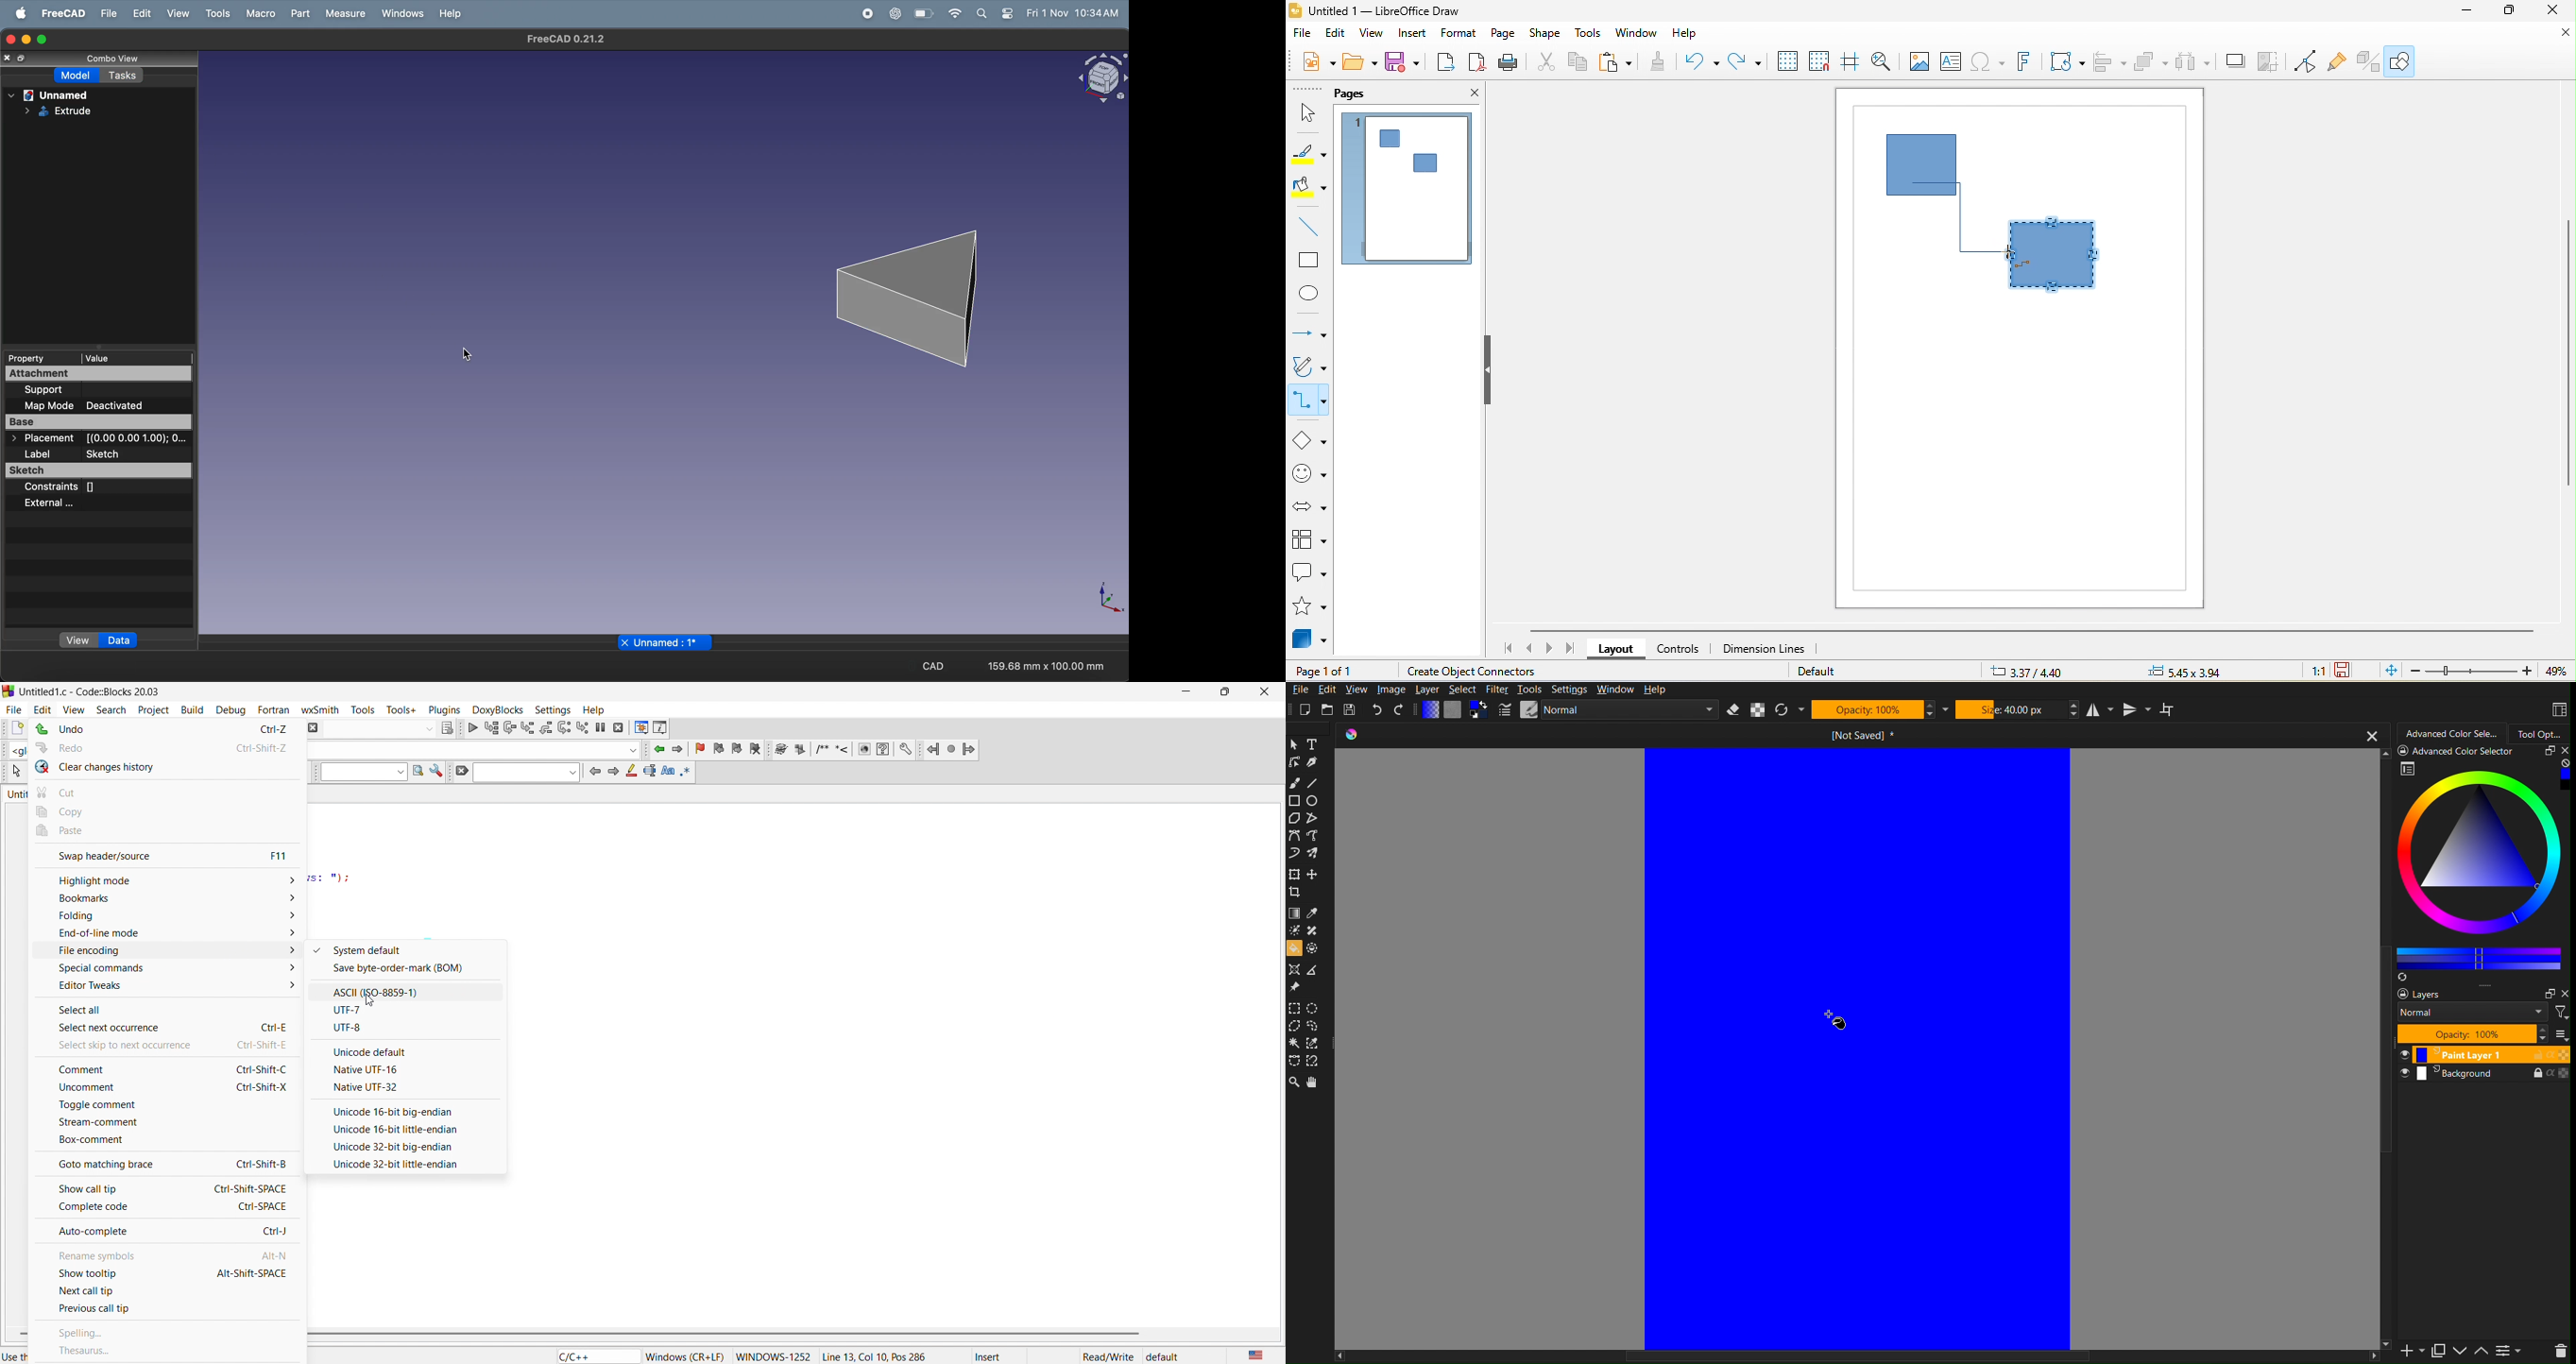  I want to click on layout, so click(1622, 650).